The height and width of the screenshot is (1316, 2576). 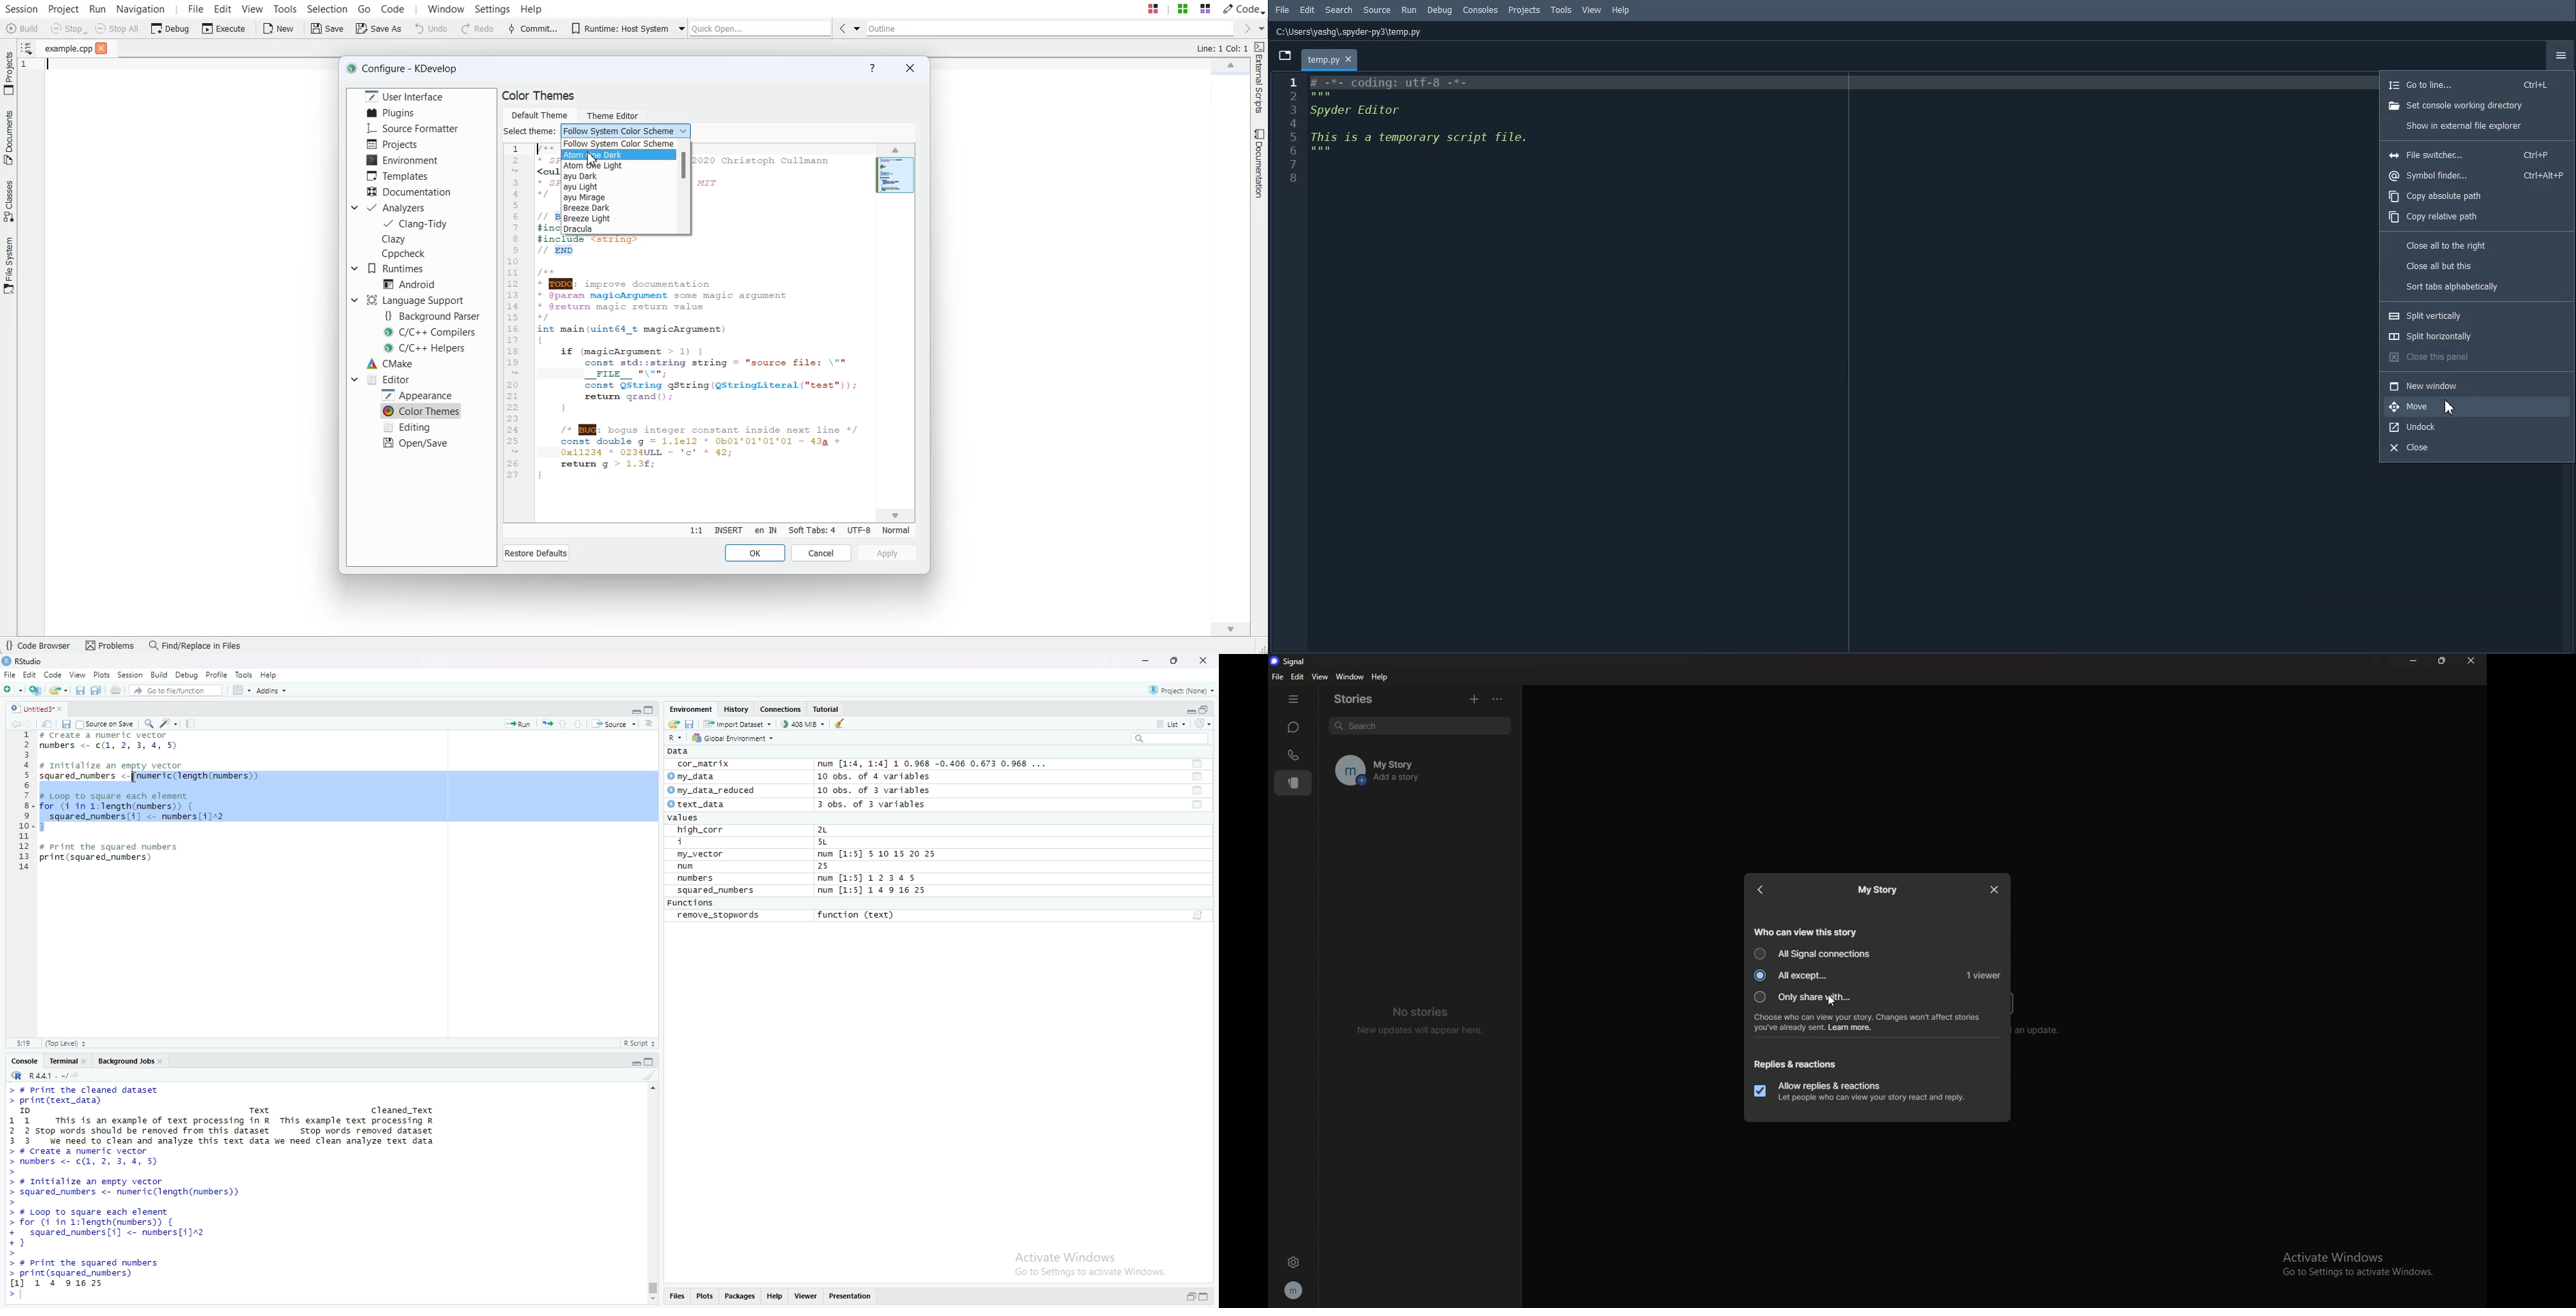 What do you see at coordinates (1293, 784) in the screenshot?
I see `stories` at bounding box center [1293, 784].